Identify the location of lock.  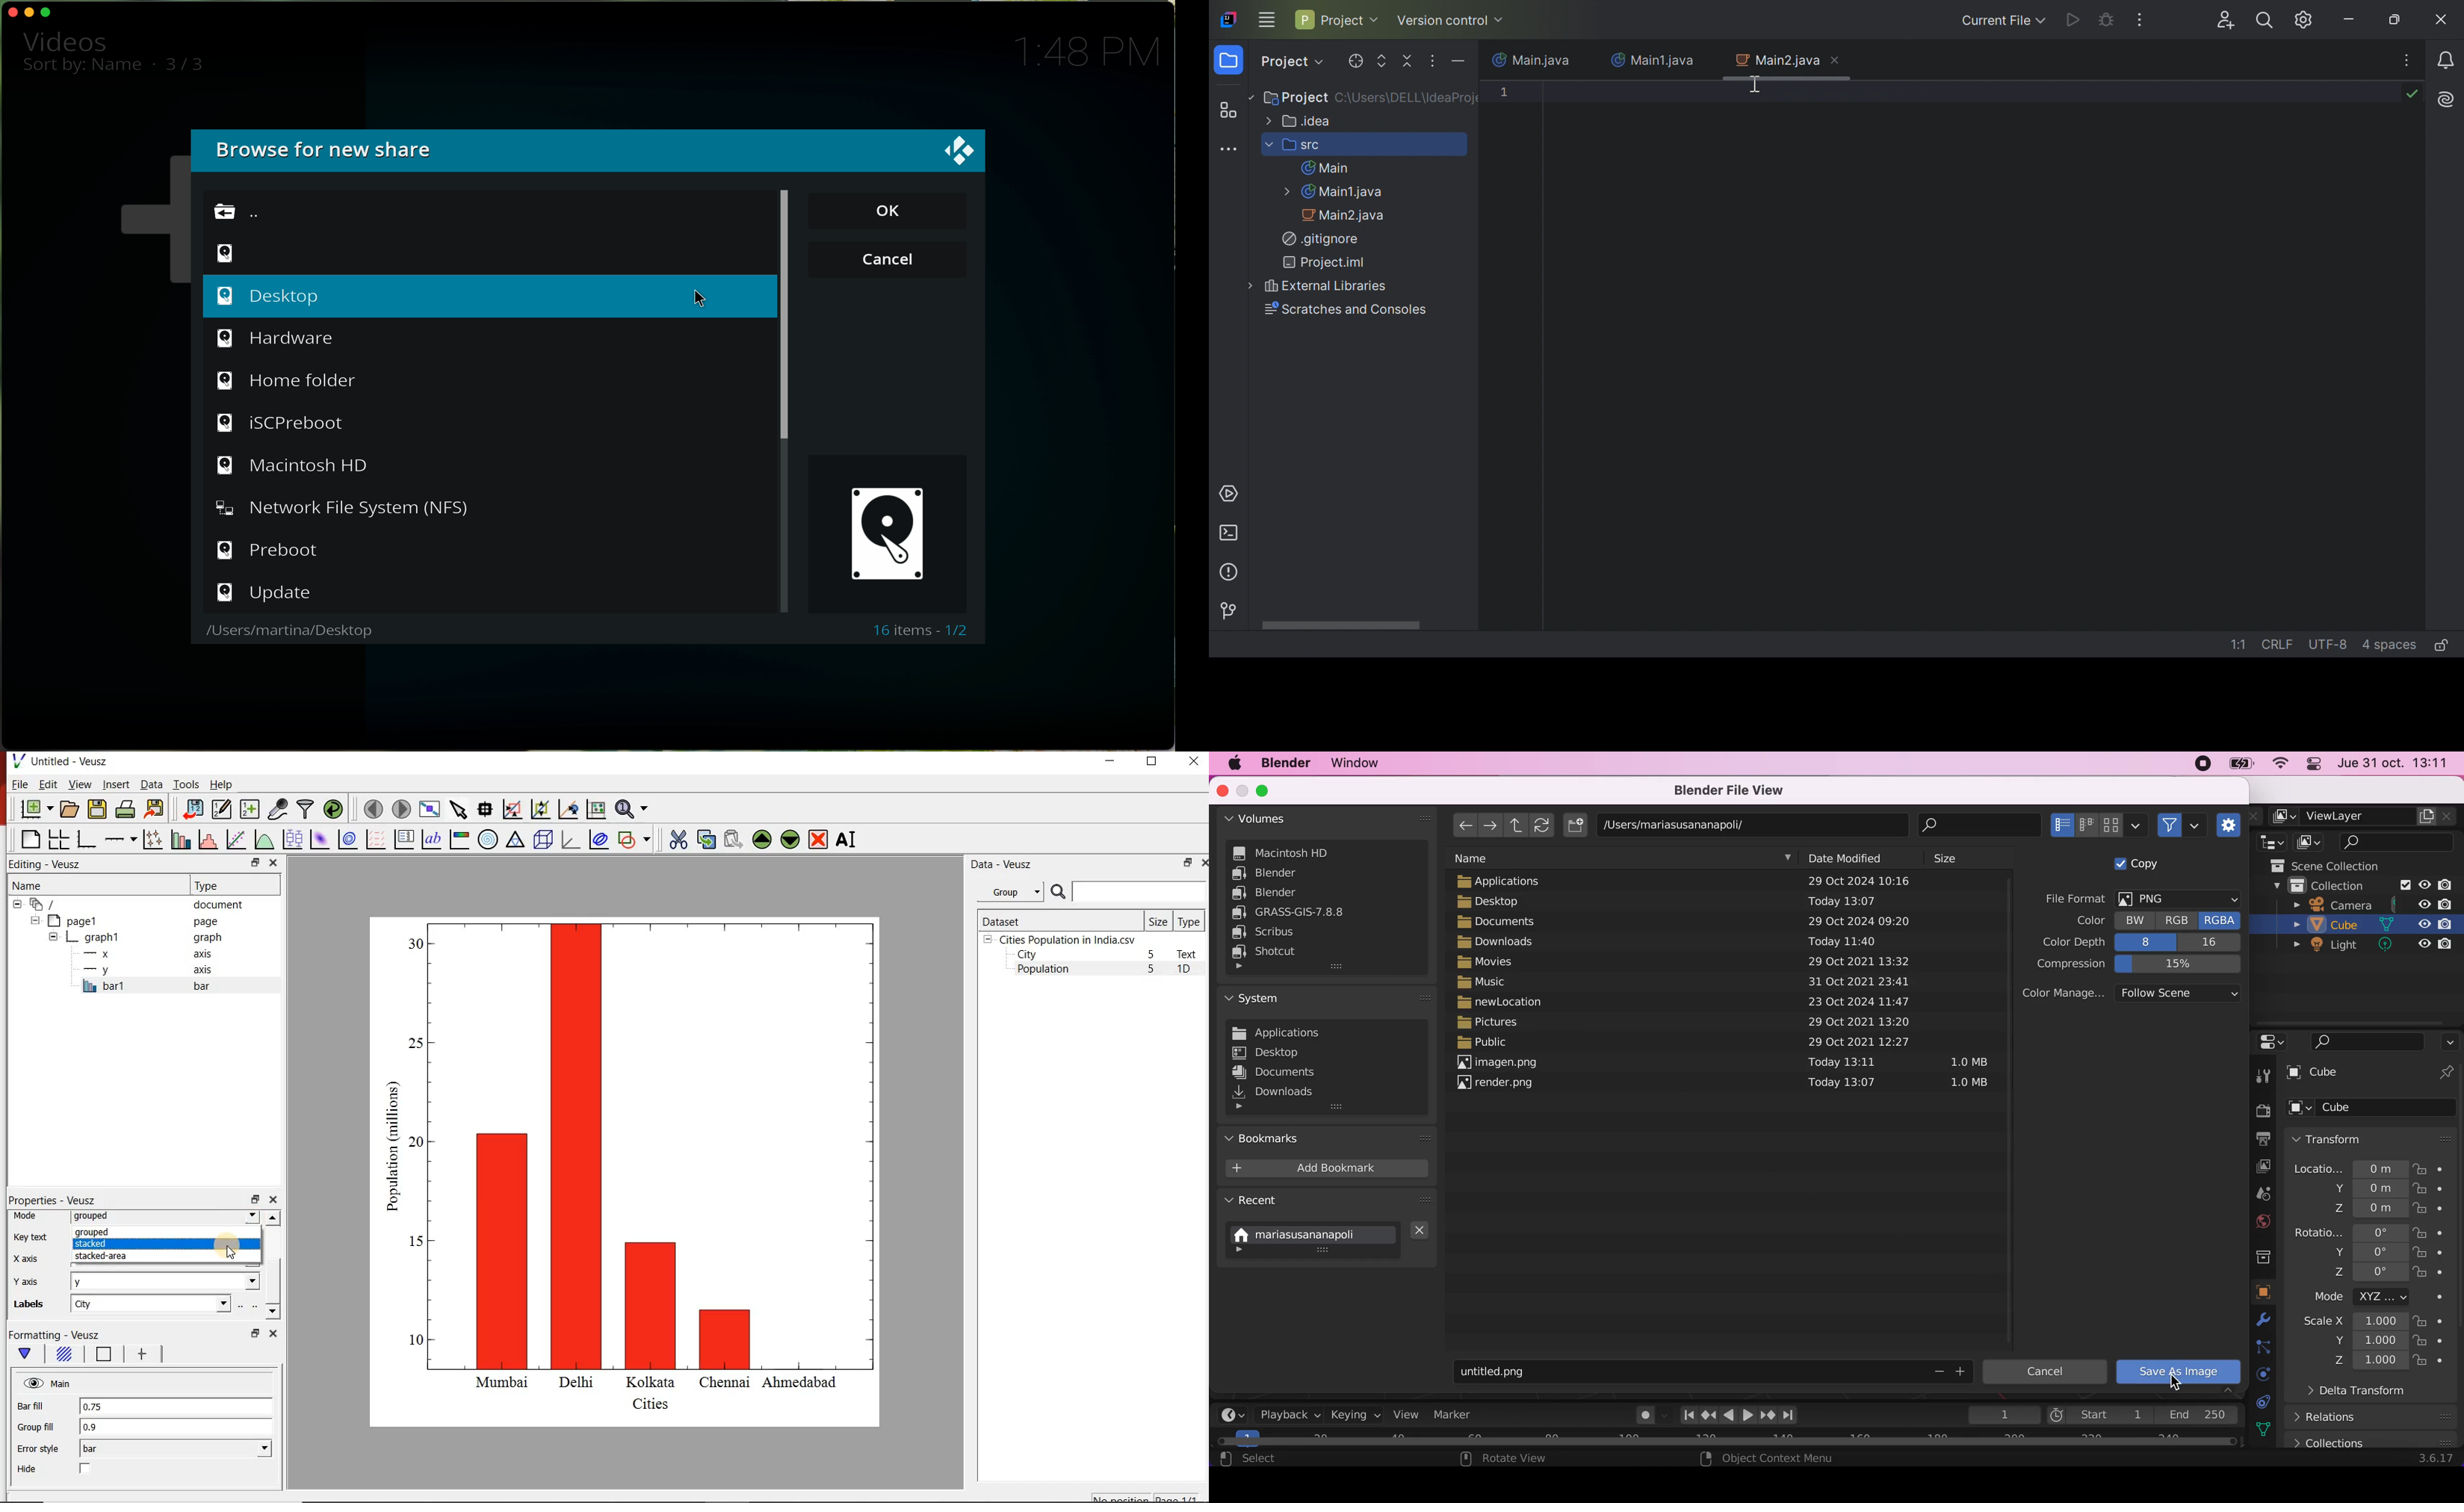
(2432, 1255).